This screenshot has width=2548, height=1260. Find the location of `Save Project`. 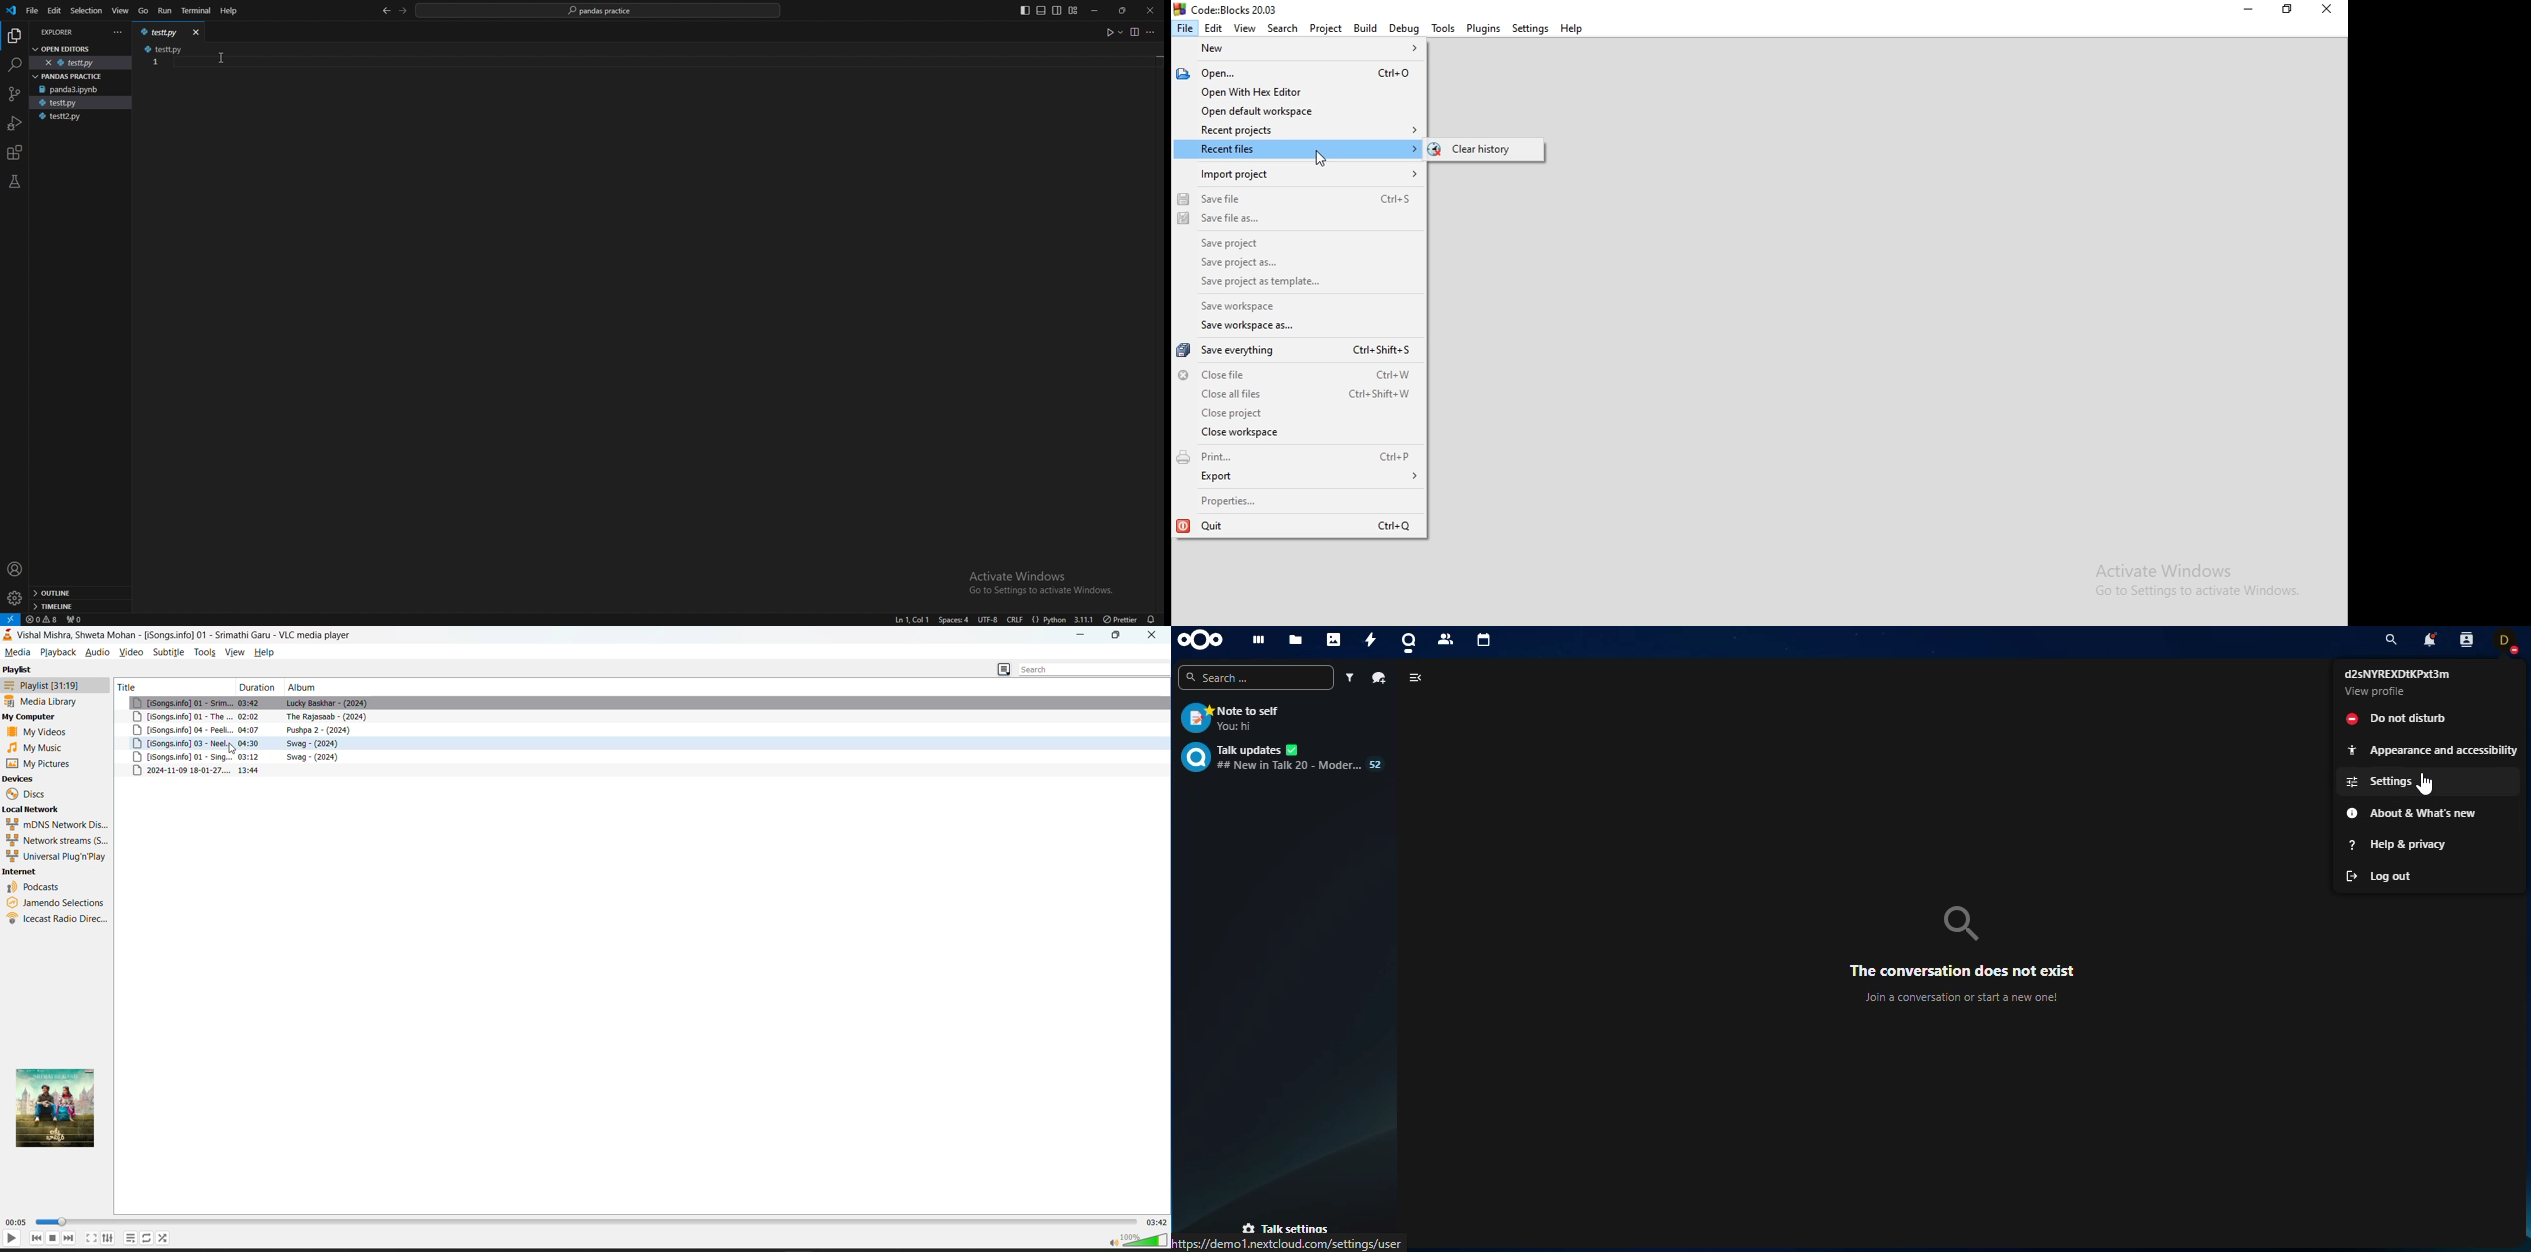

Save Project is located at coordinates (1302, 247).